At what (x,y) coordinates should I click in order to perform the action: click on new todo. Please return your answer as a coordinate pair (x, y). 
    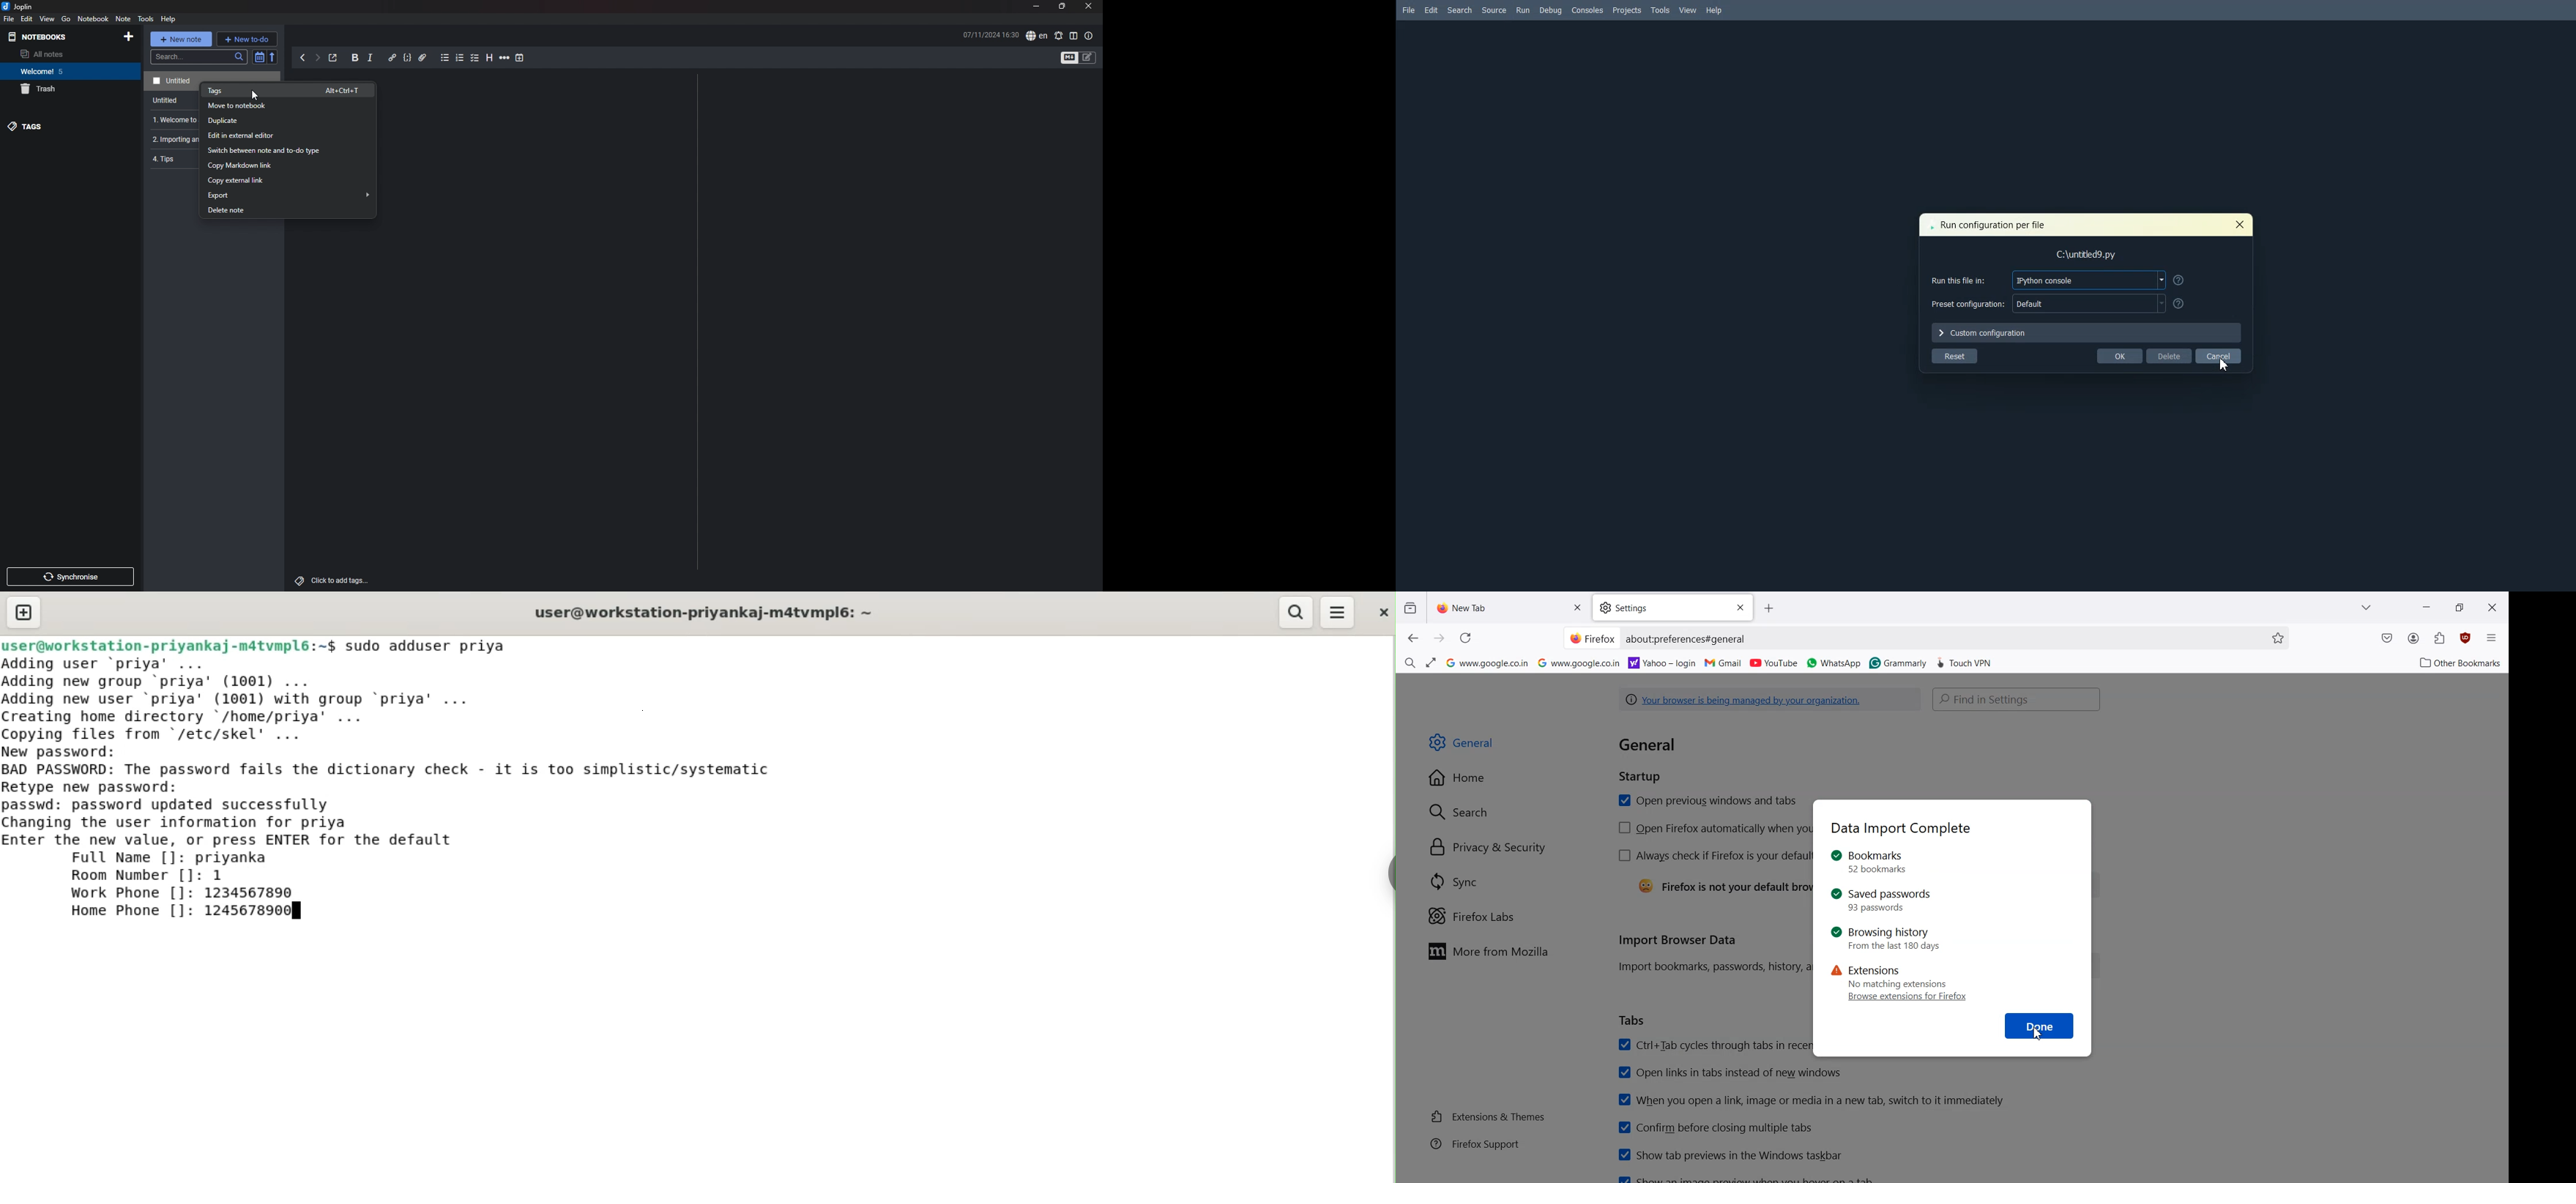
    Looking at the image, I should click on (247, 38).